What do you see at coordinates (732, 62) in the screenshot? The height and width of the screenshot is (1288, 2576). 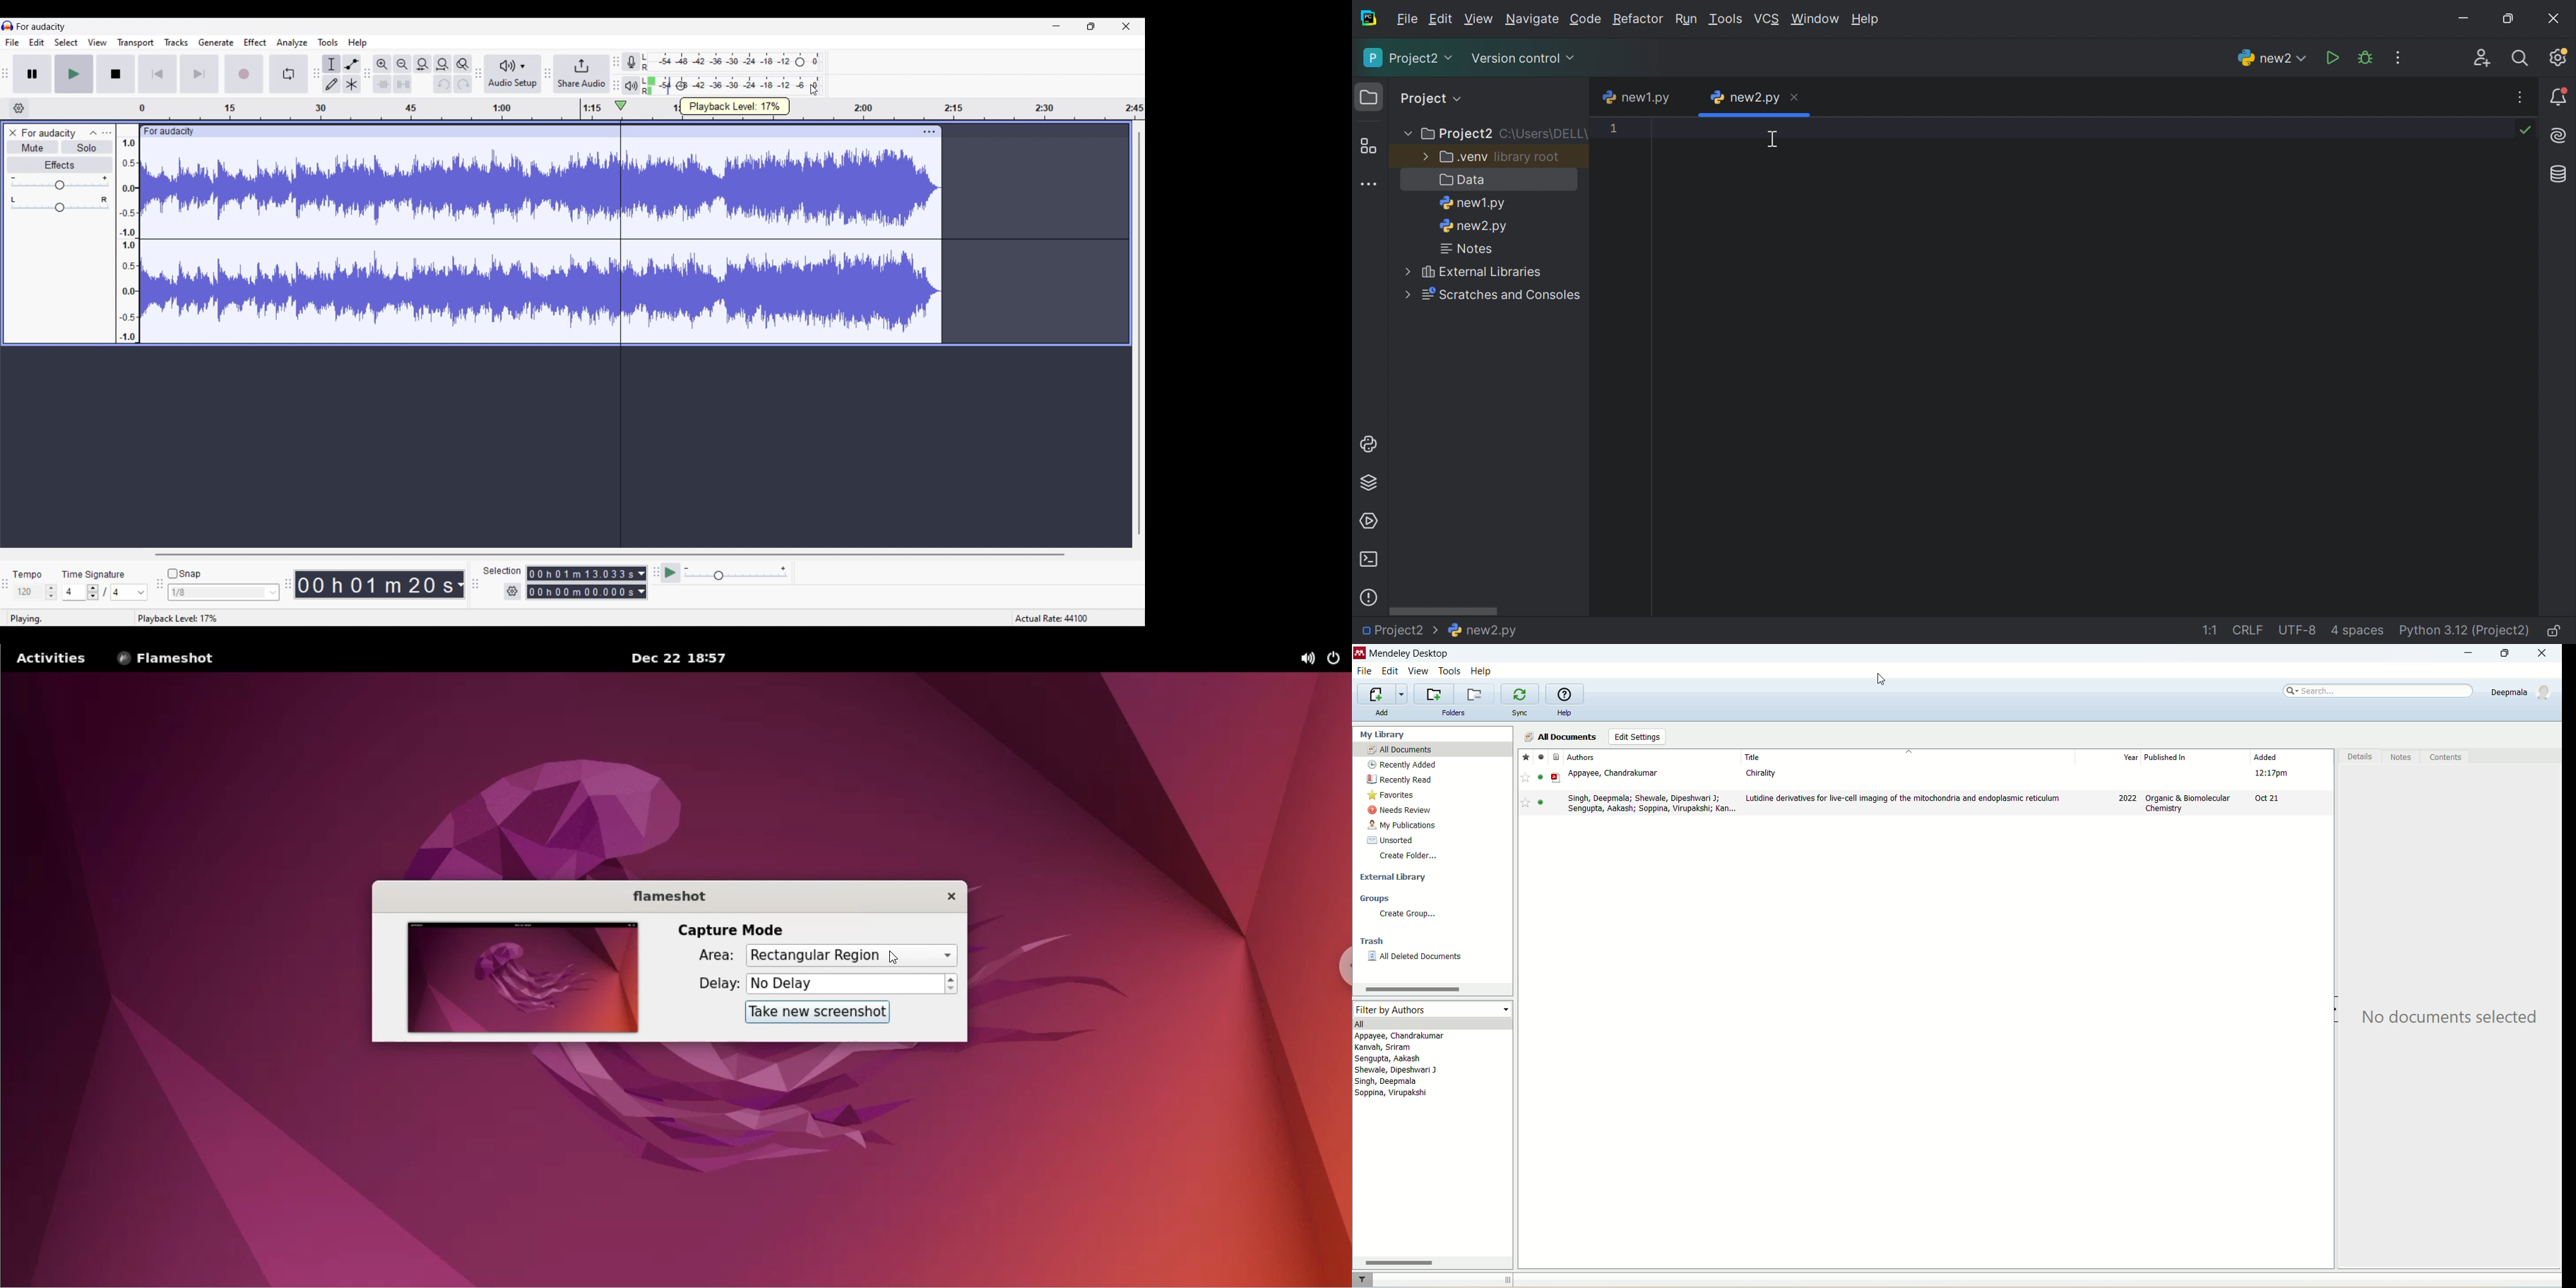 I see `Recording level` at bounding box center [732, 62].